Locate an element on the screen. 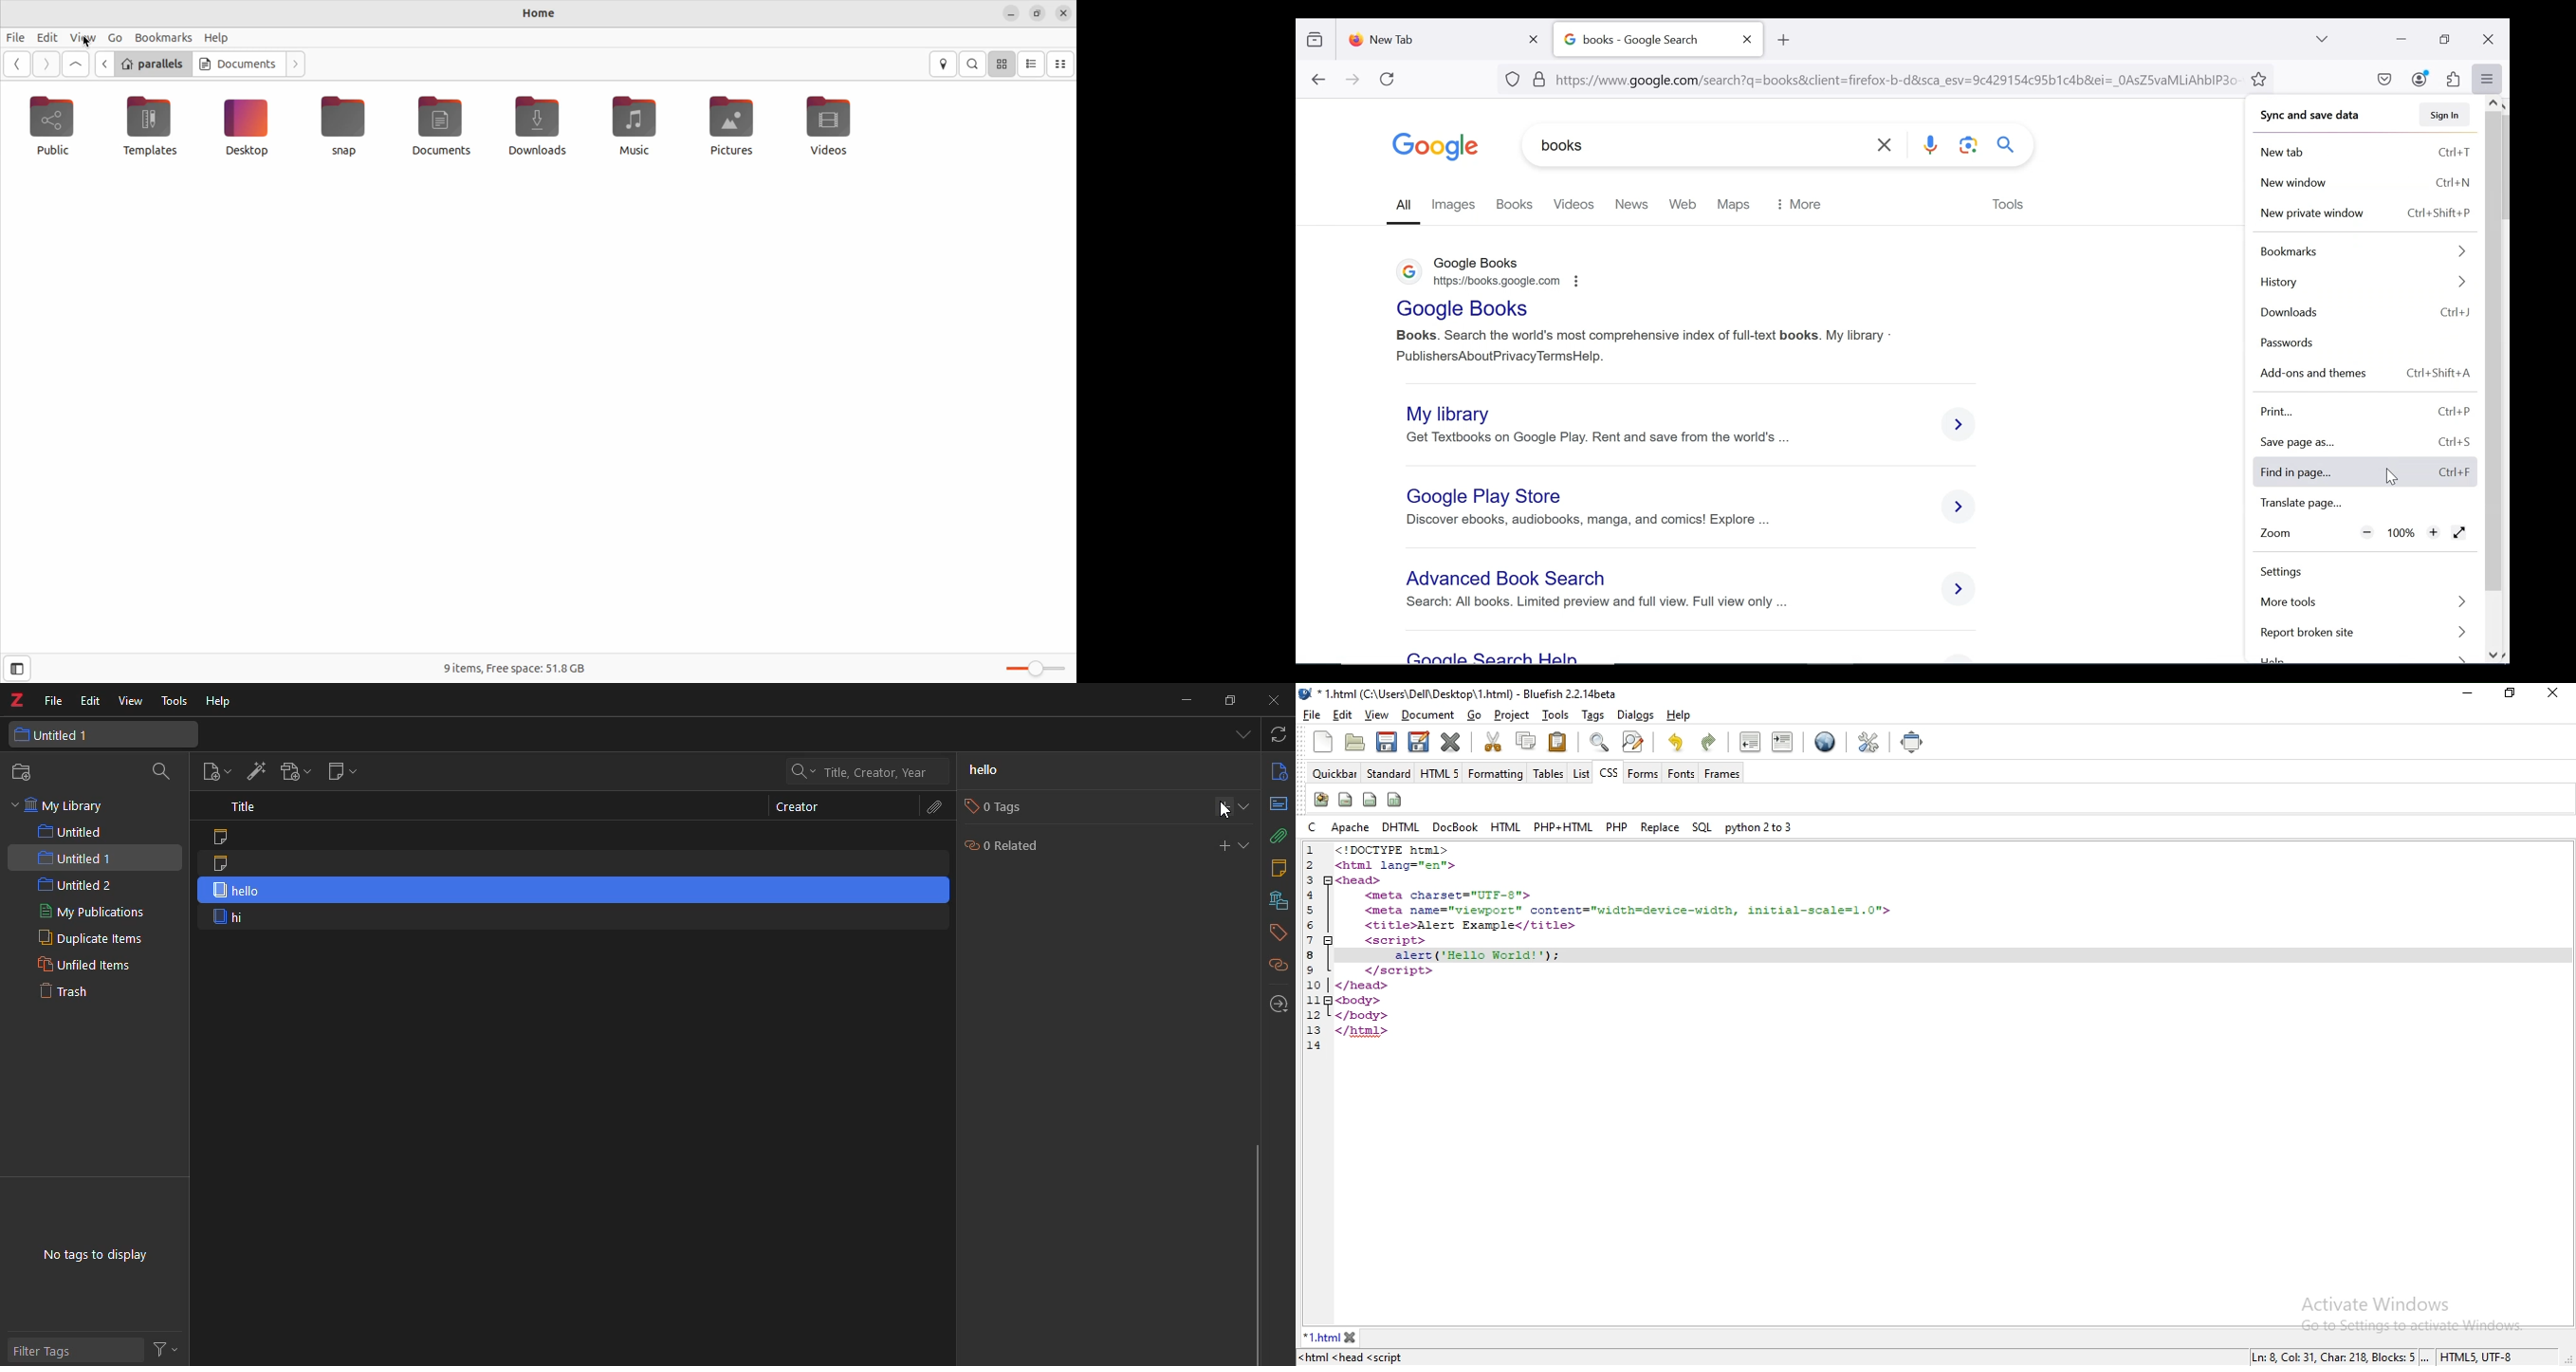 The height and width of the screenshot is (1372, 2576). icon is located at coordinates (1320, 800).